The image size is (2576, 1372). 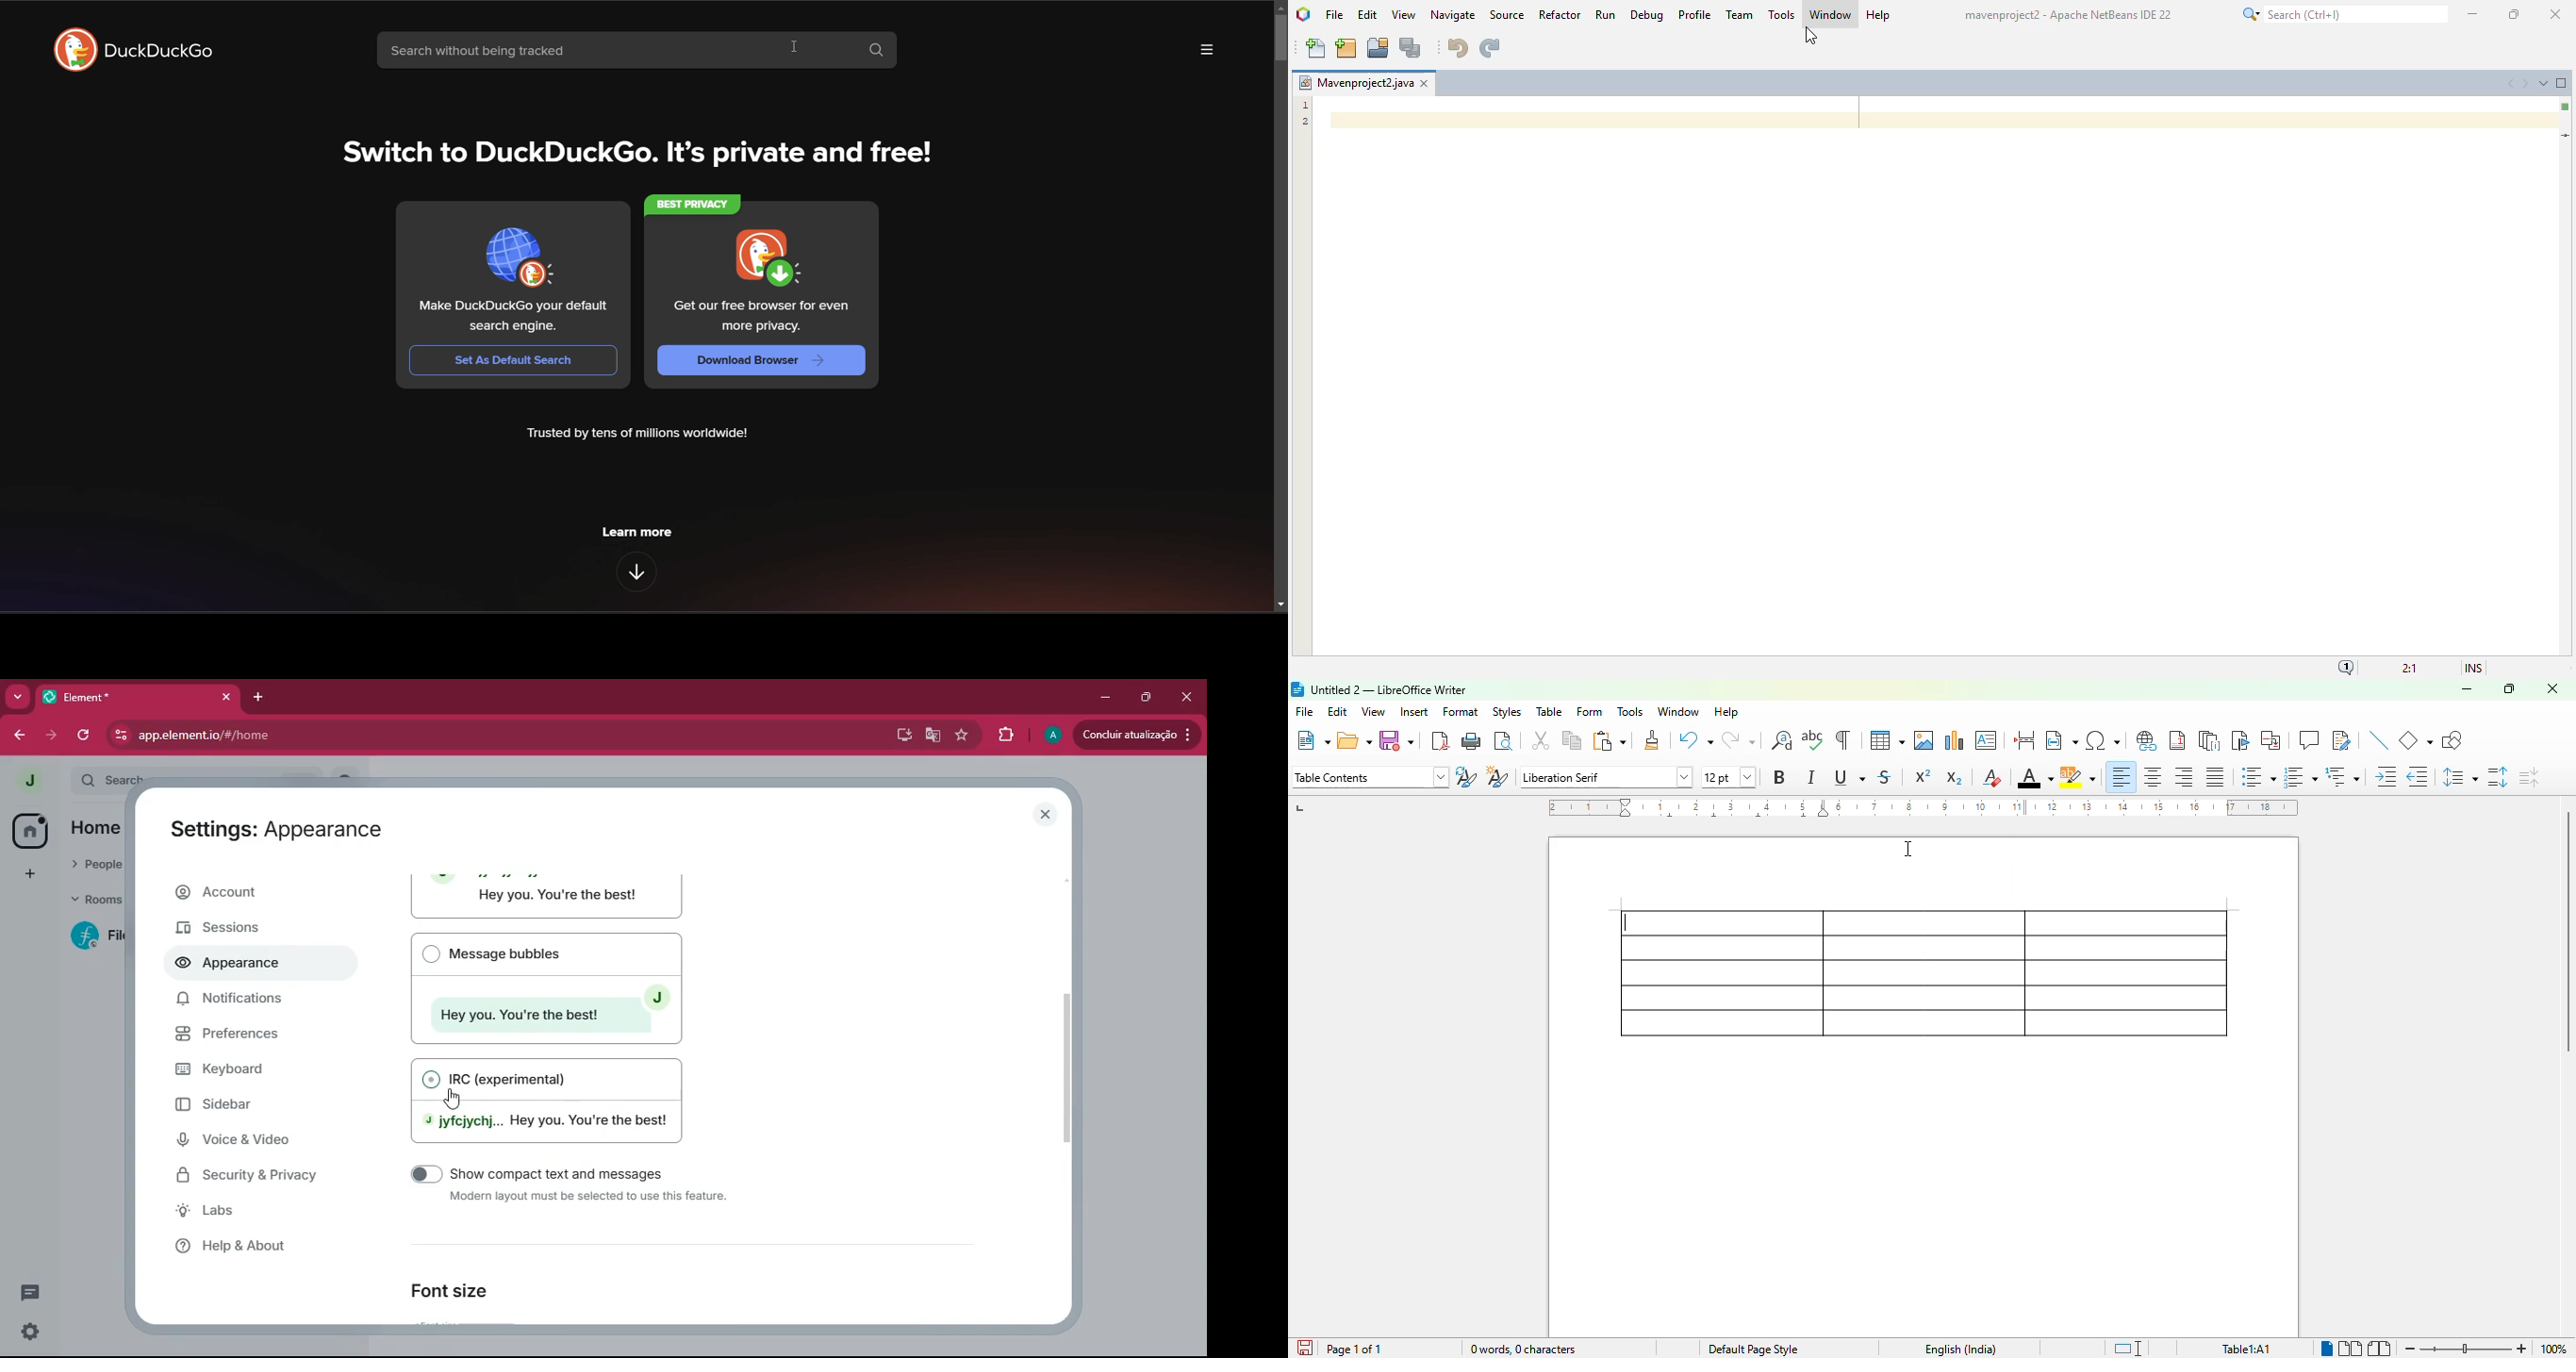 I want to click on align center, so click(x=2154, y=777).